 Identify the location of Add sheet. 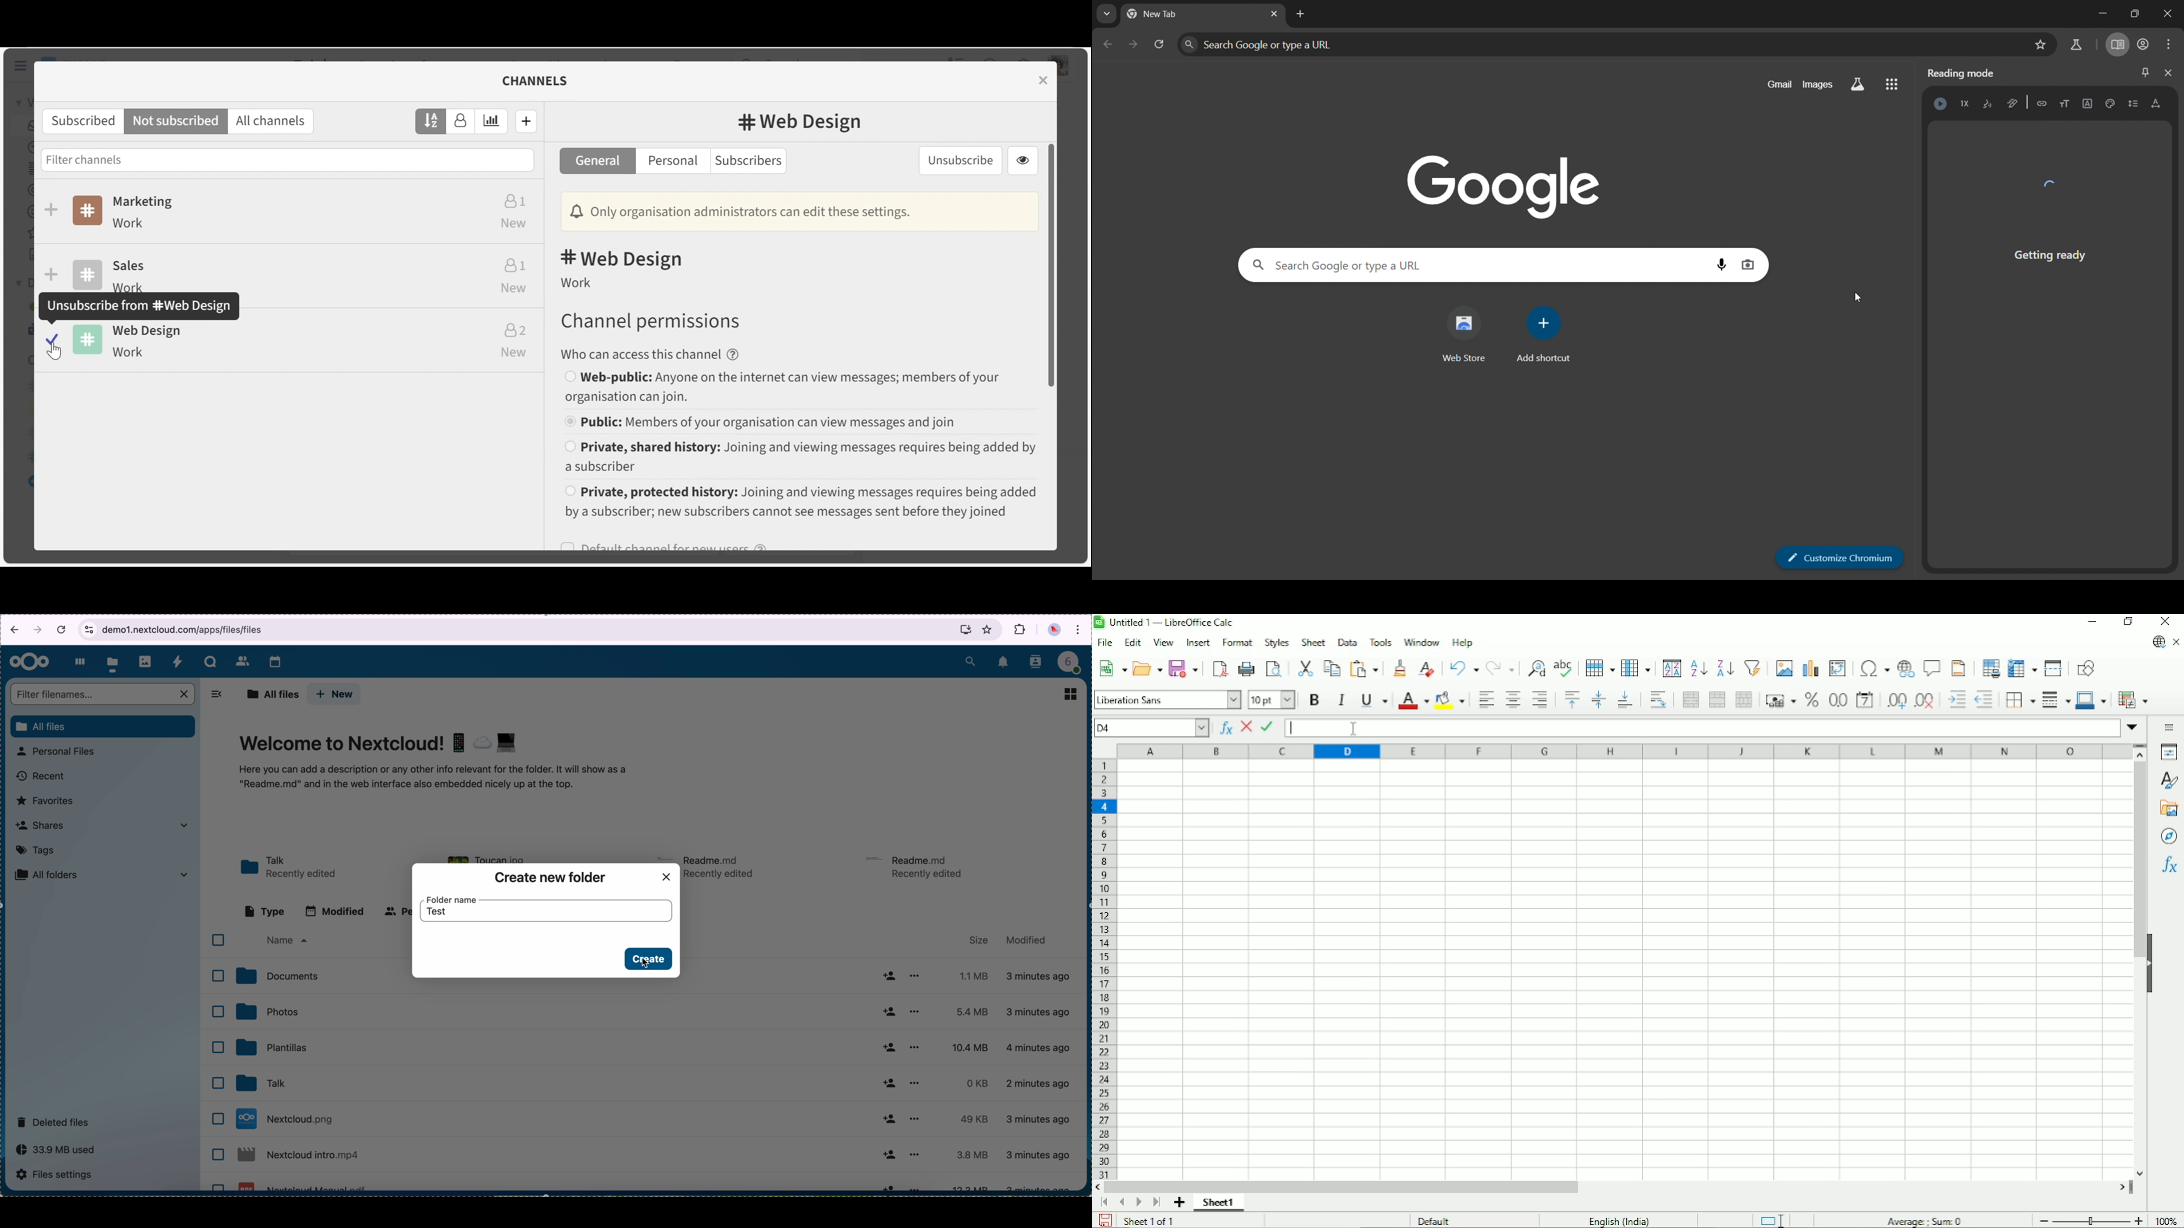
(1180, 1202).